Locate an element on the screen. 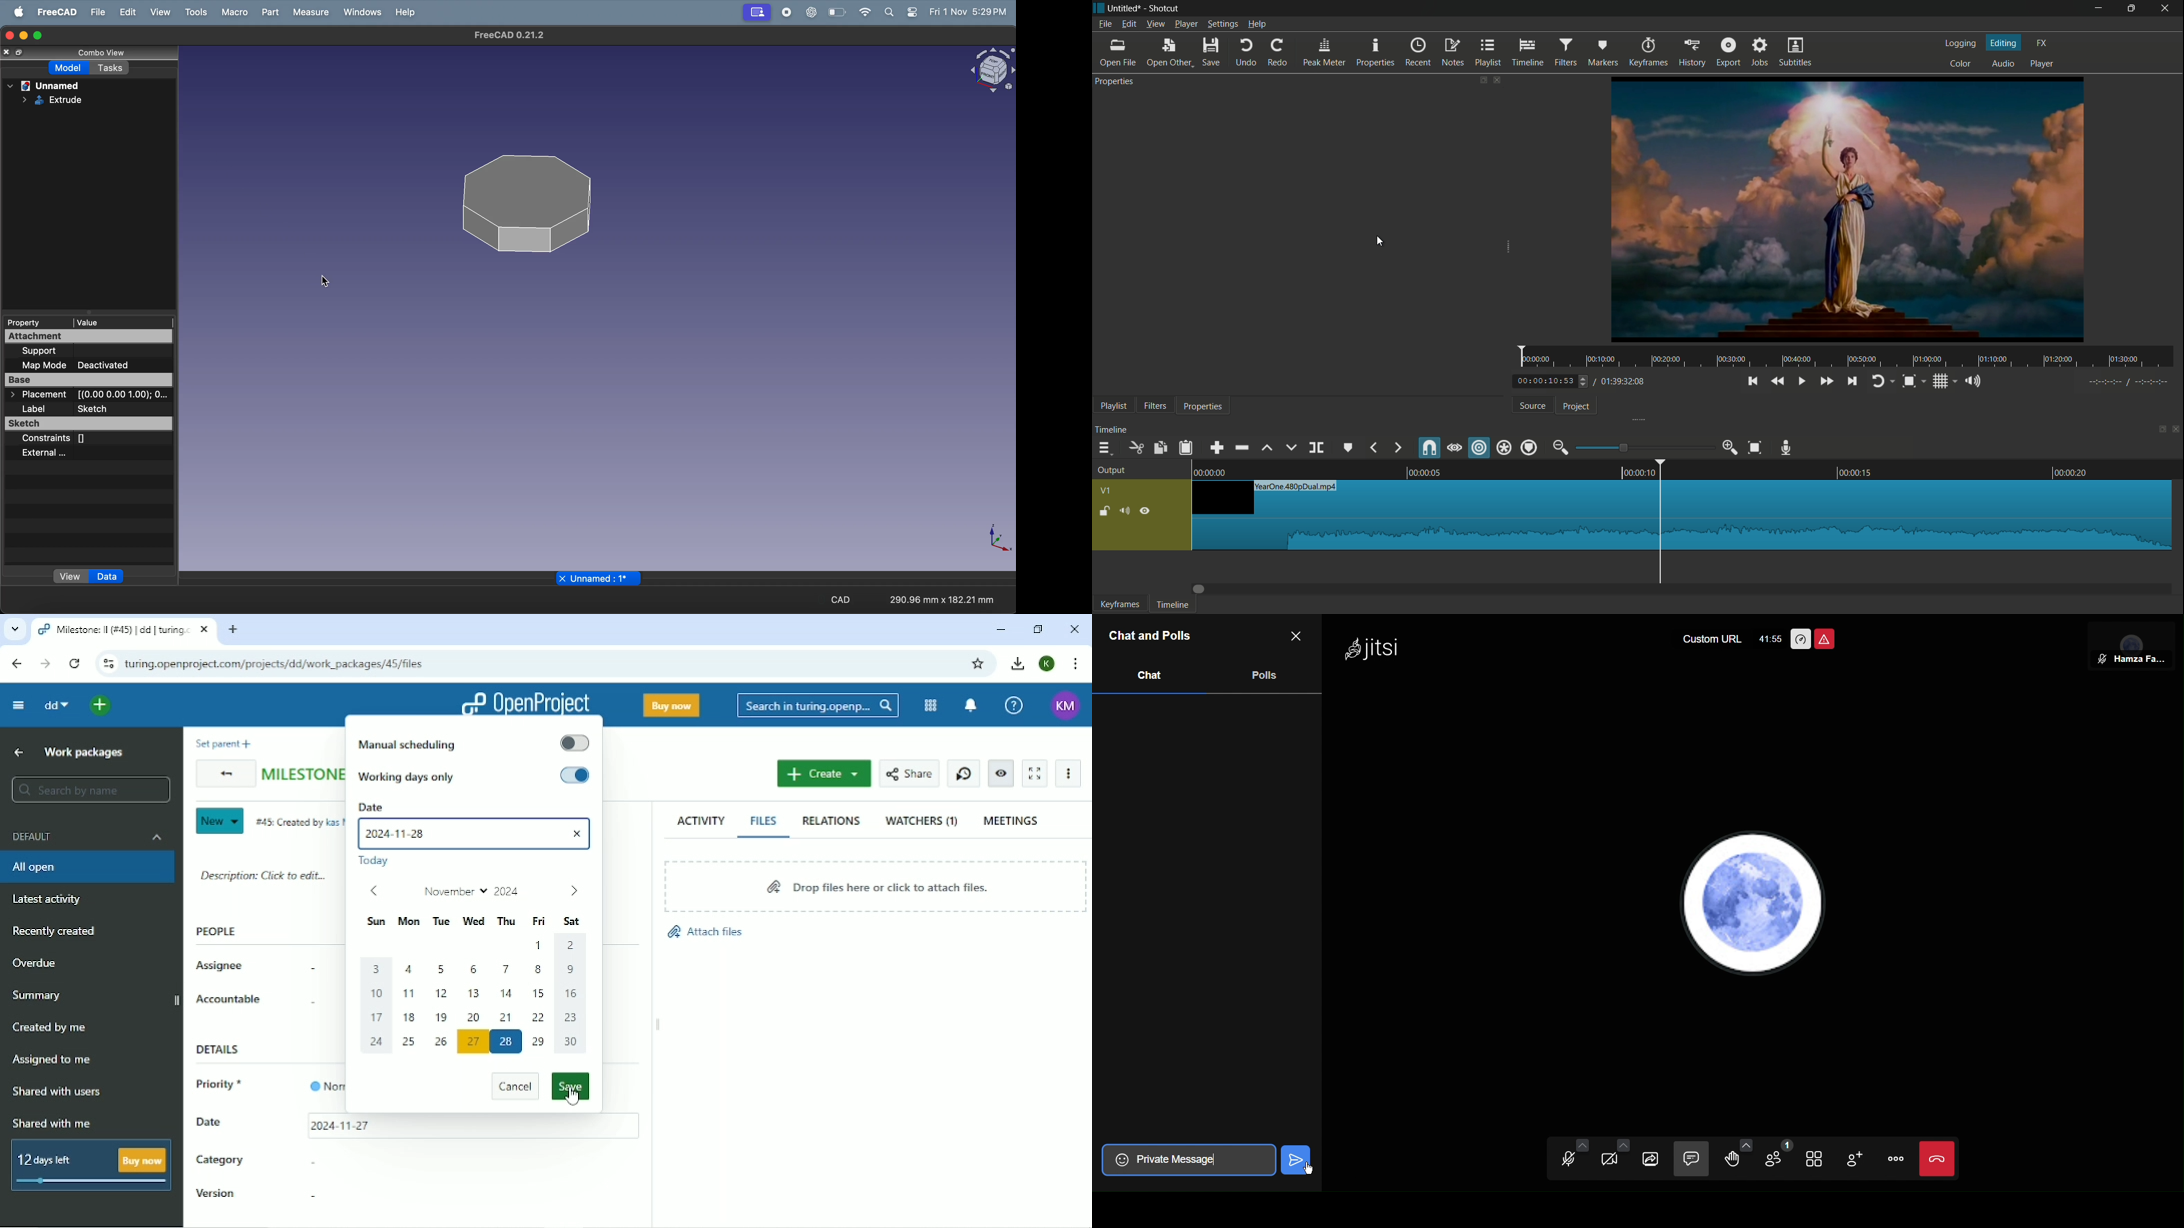 The image size is (2184, 1232). battery is located at coordinates (836, 13).